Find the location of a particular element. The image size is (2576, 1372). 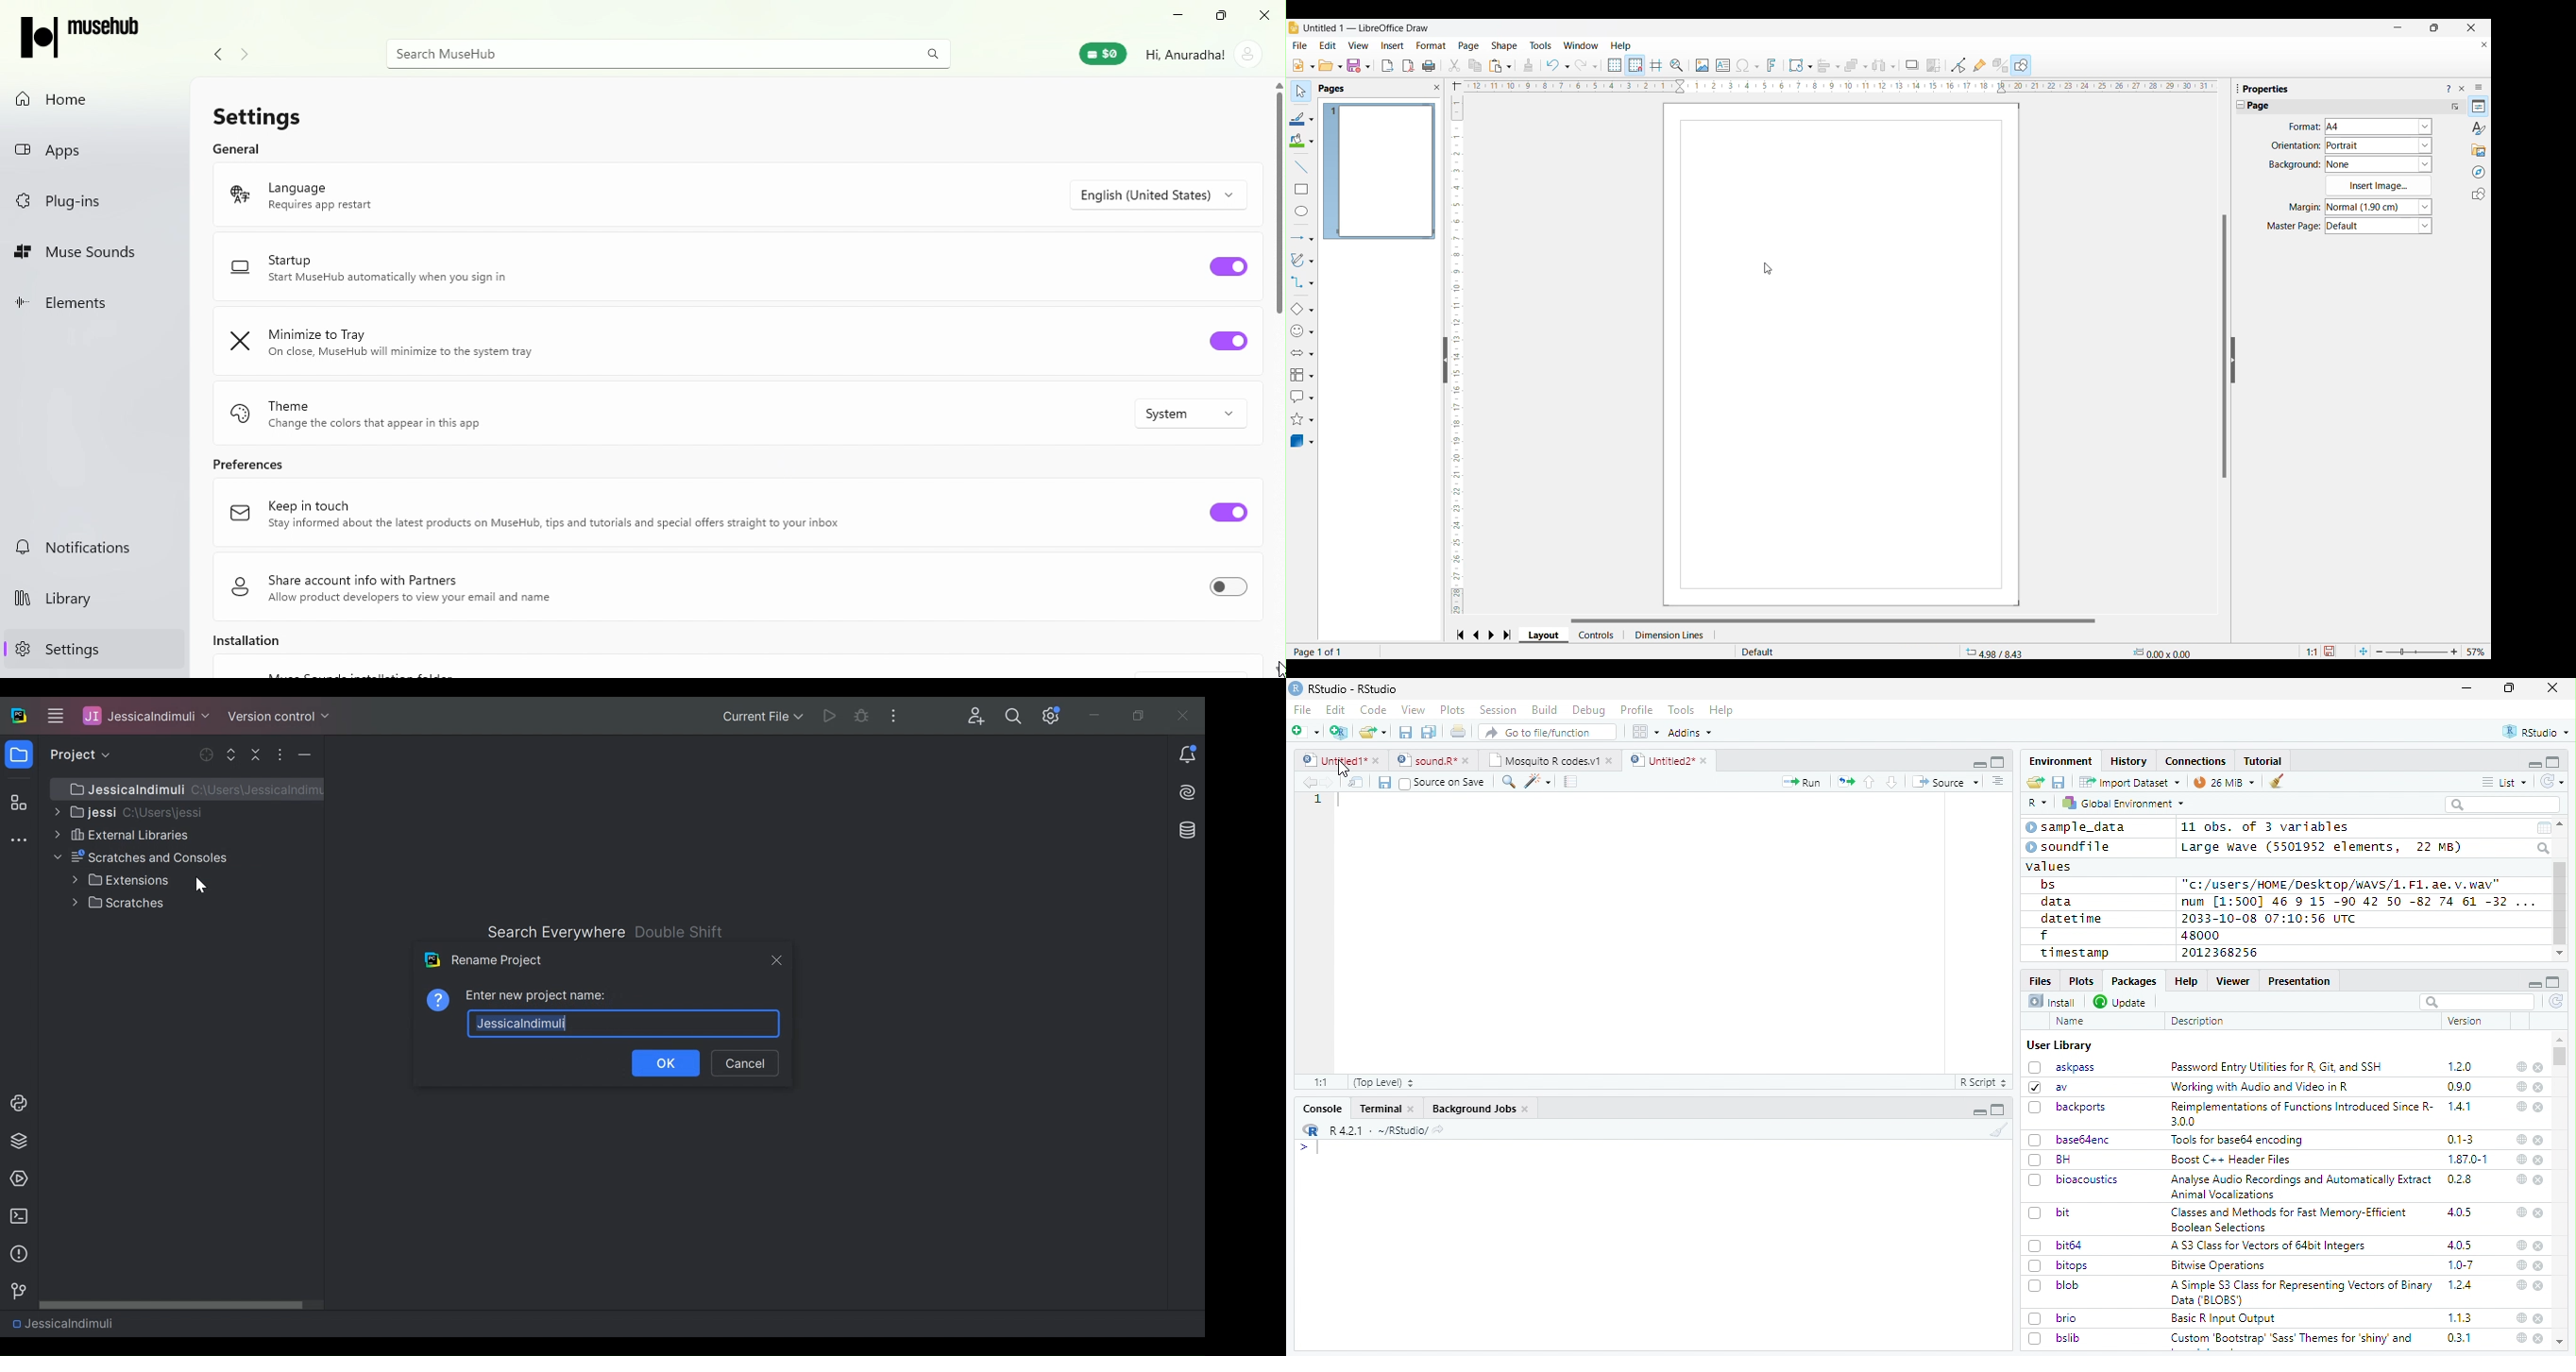

logo is located at coordinates (235, 414).